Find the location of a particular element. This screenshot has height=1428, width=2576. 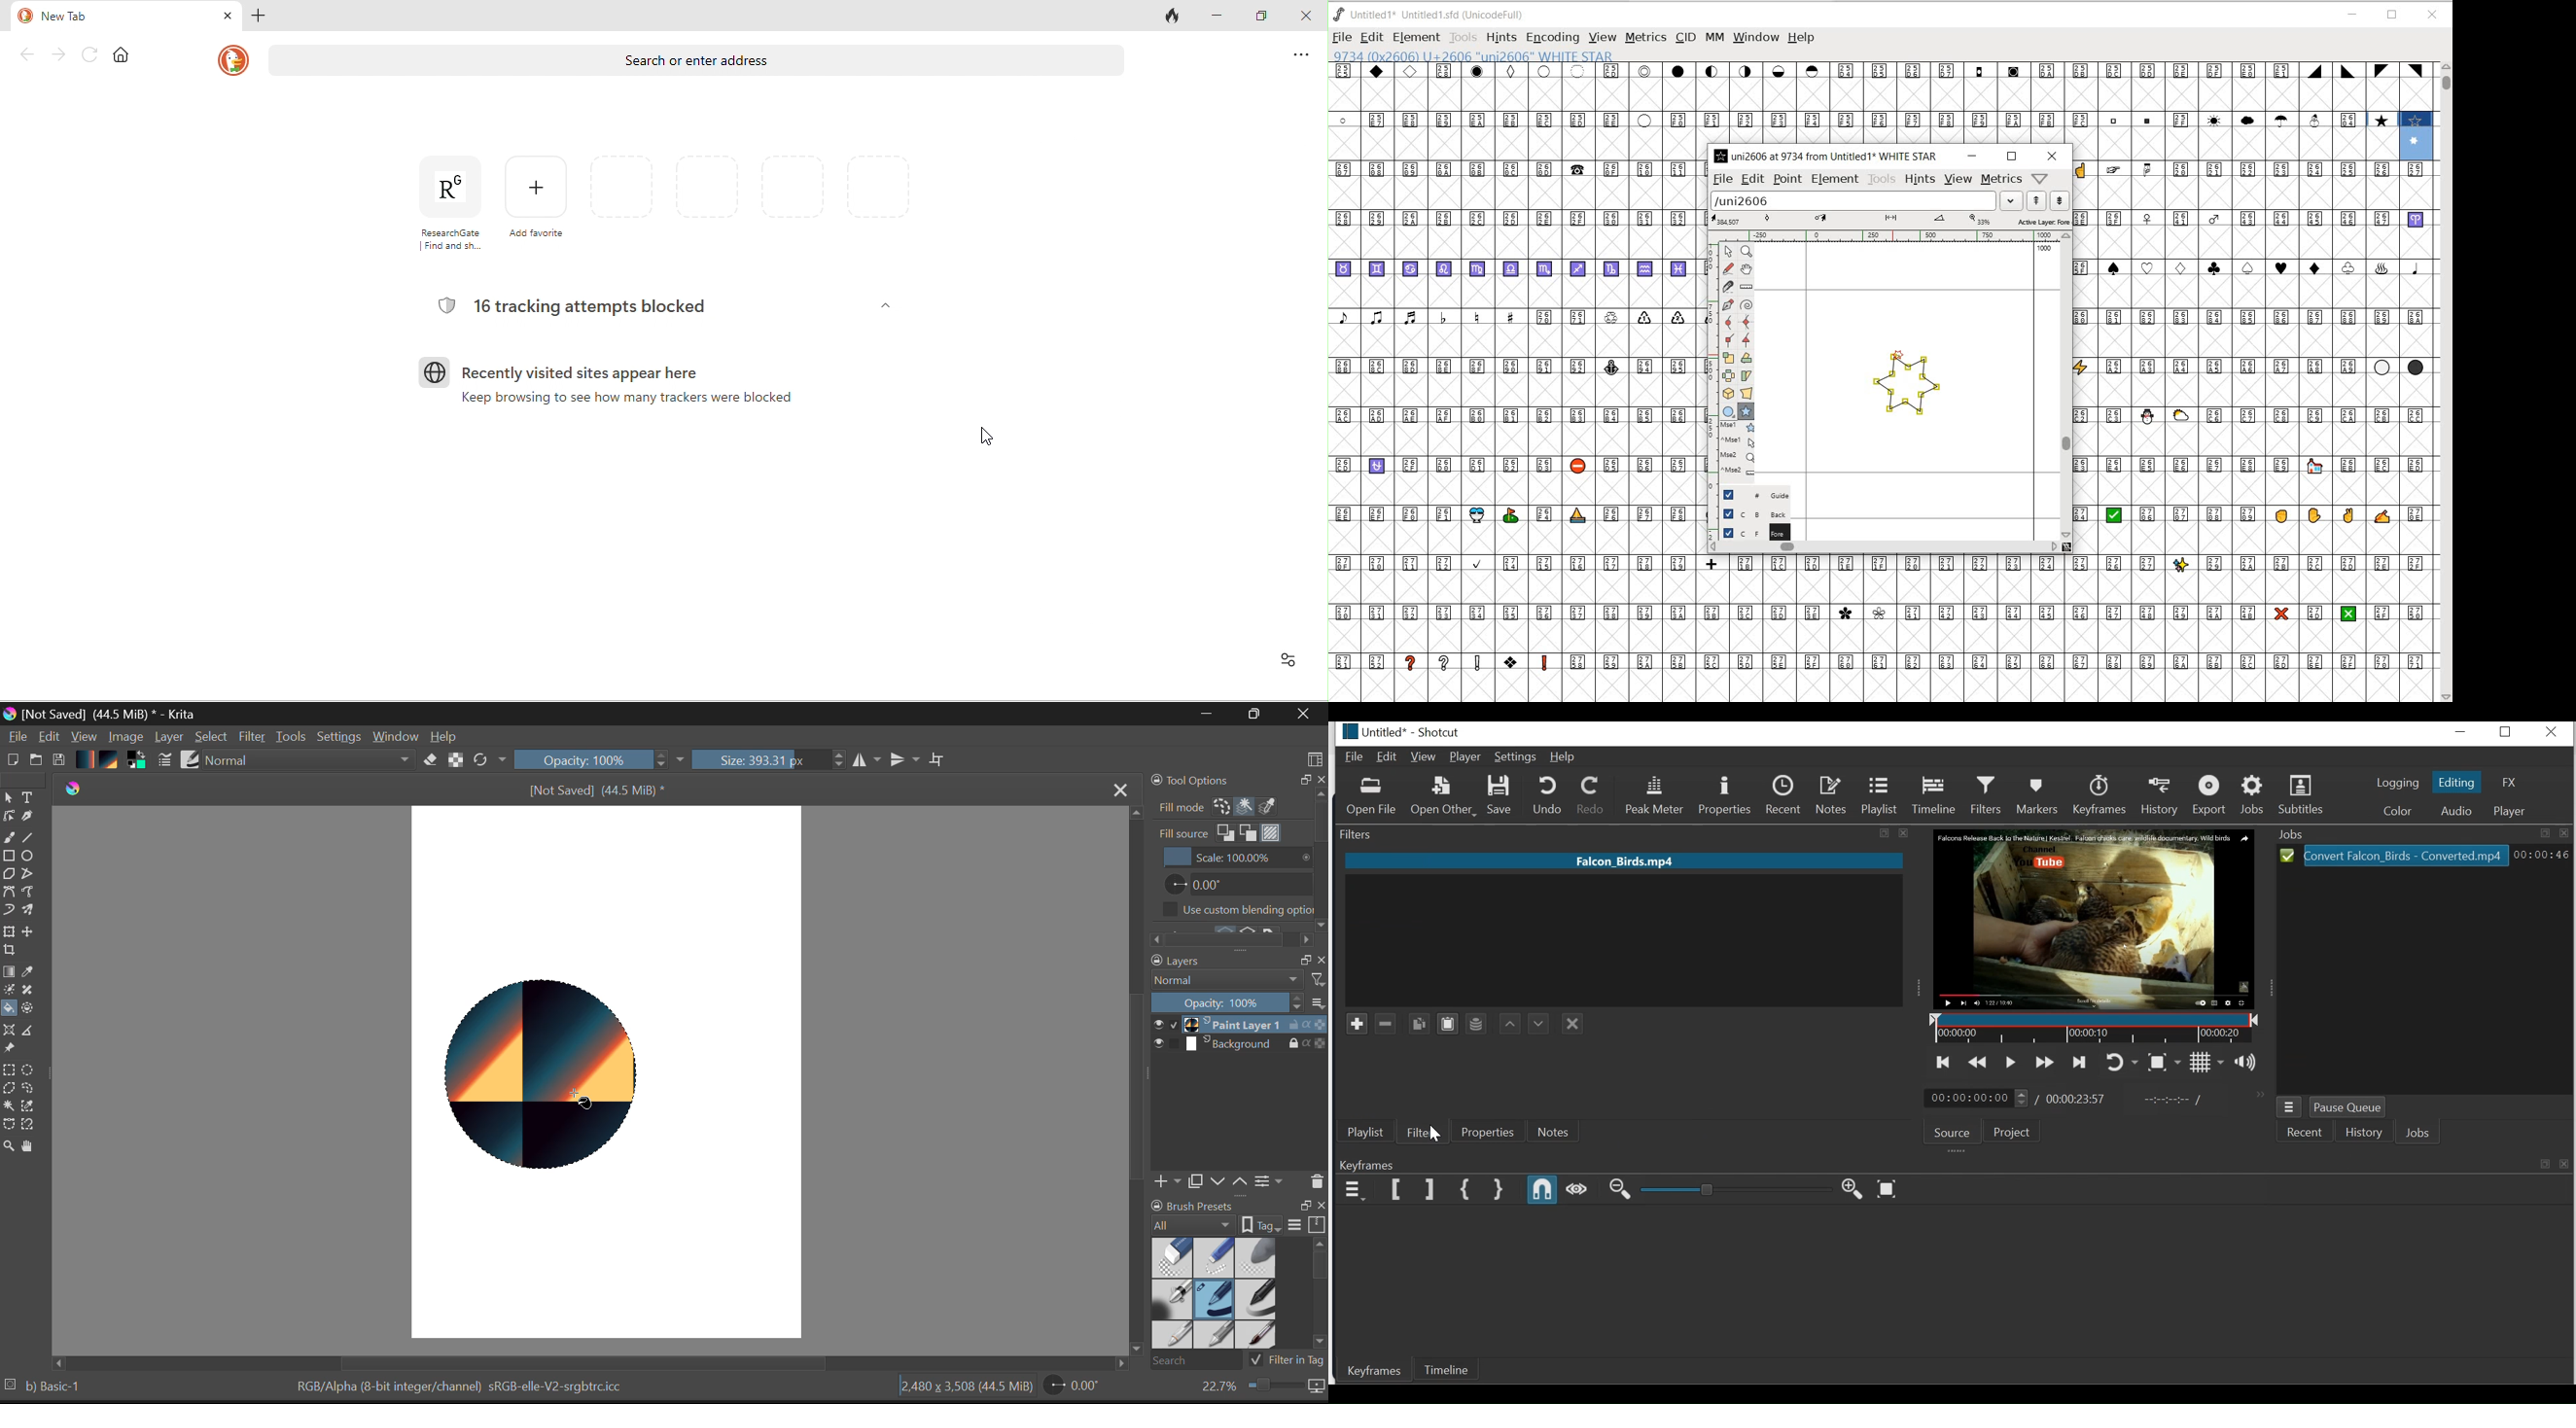

Pattern is located at coordinates (111, 761).